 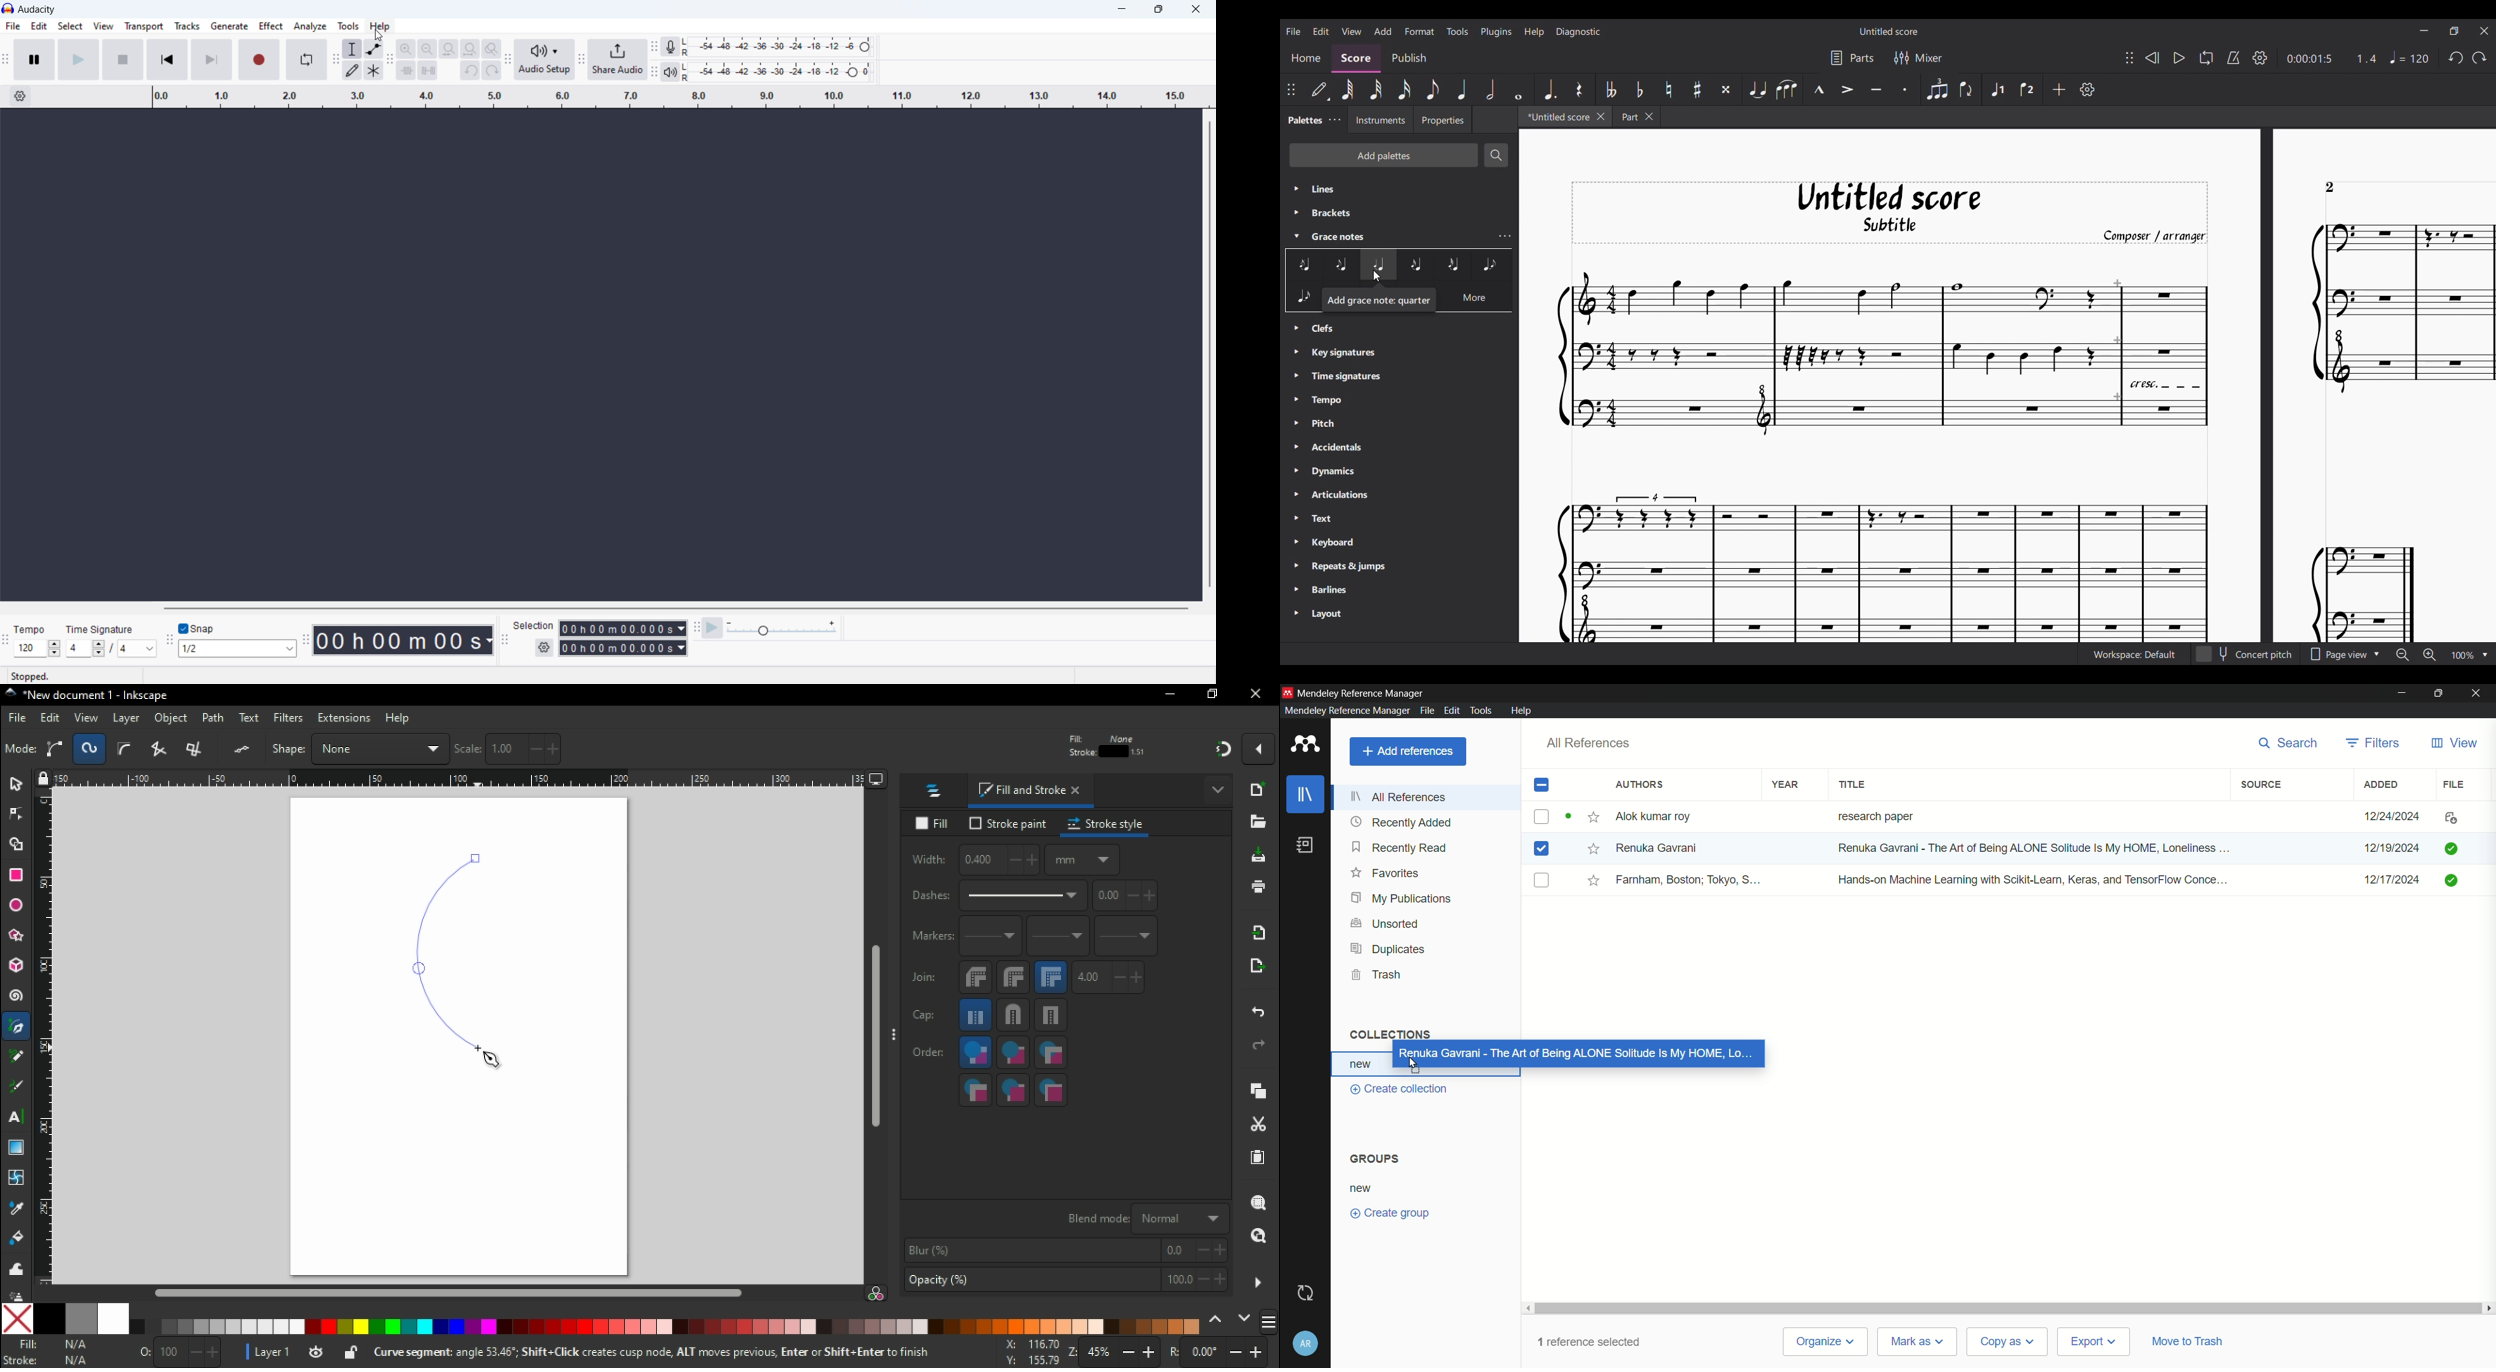 What do you see at coordinates (932, 823) in the screenshot?
I see `fill` at bounding box center [932, 823].